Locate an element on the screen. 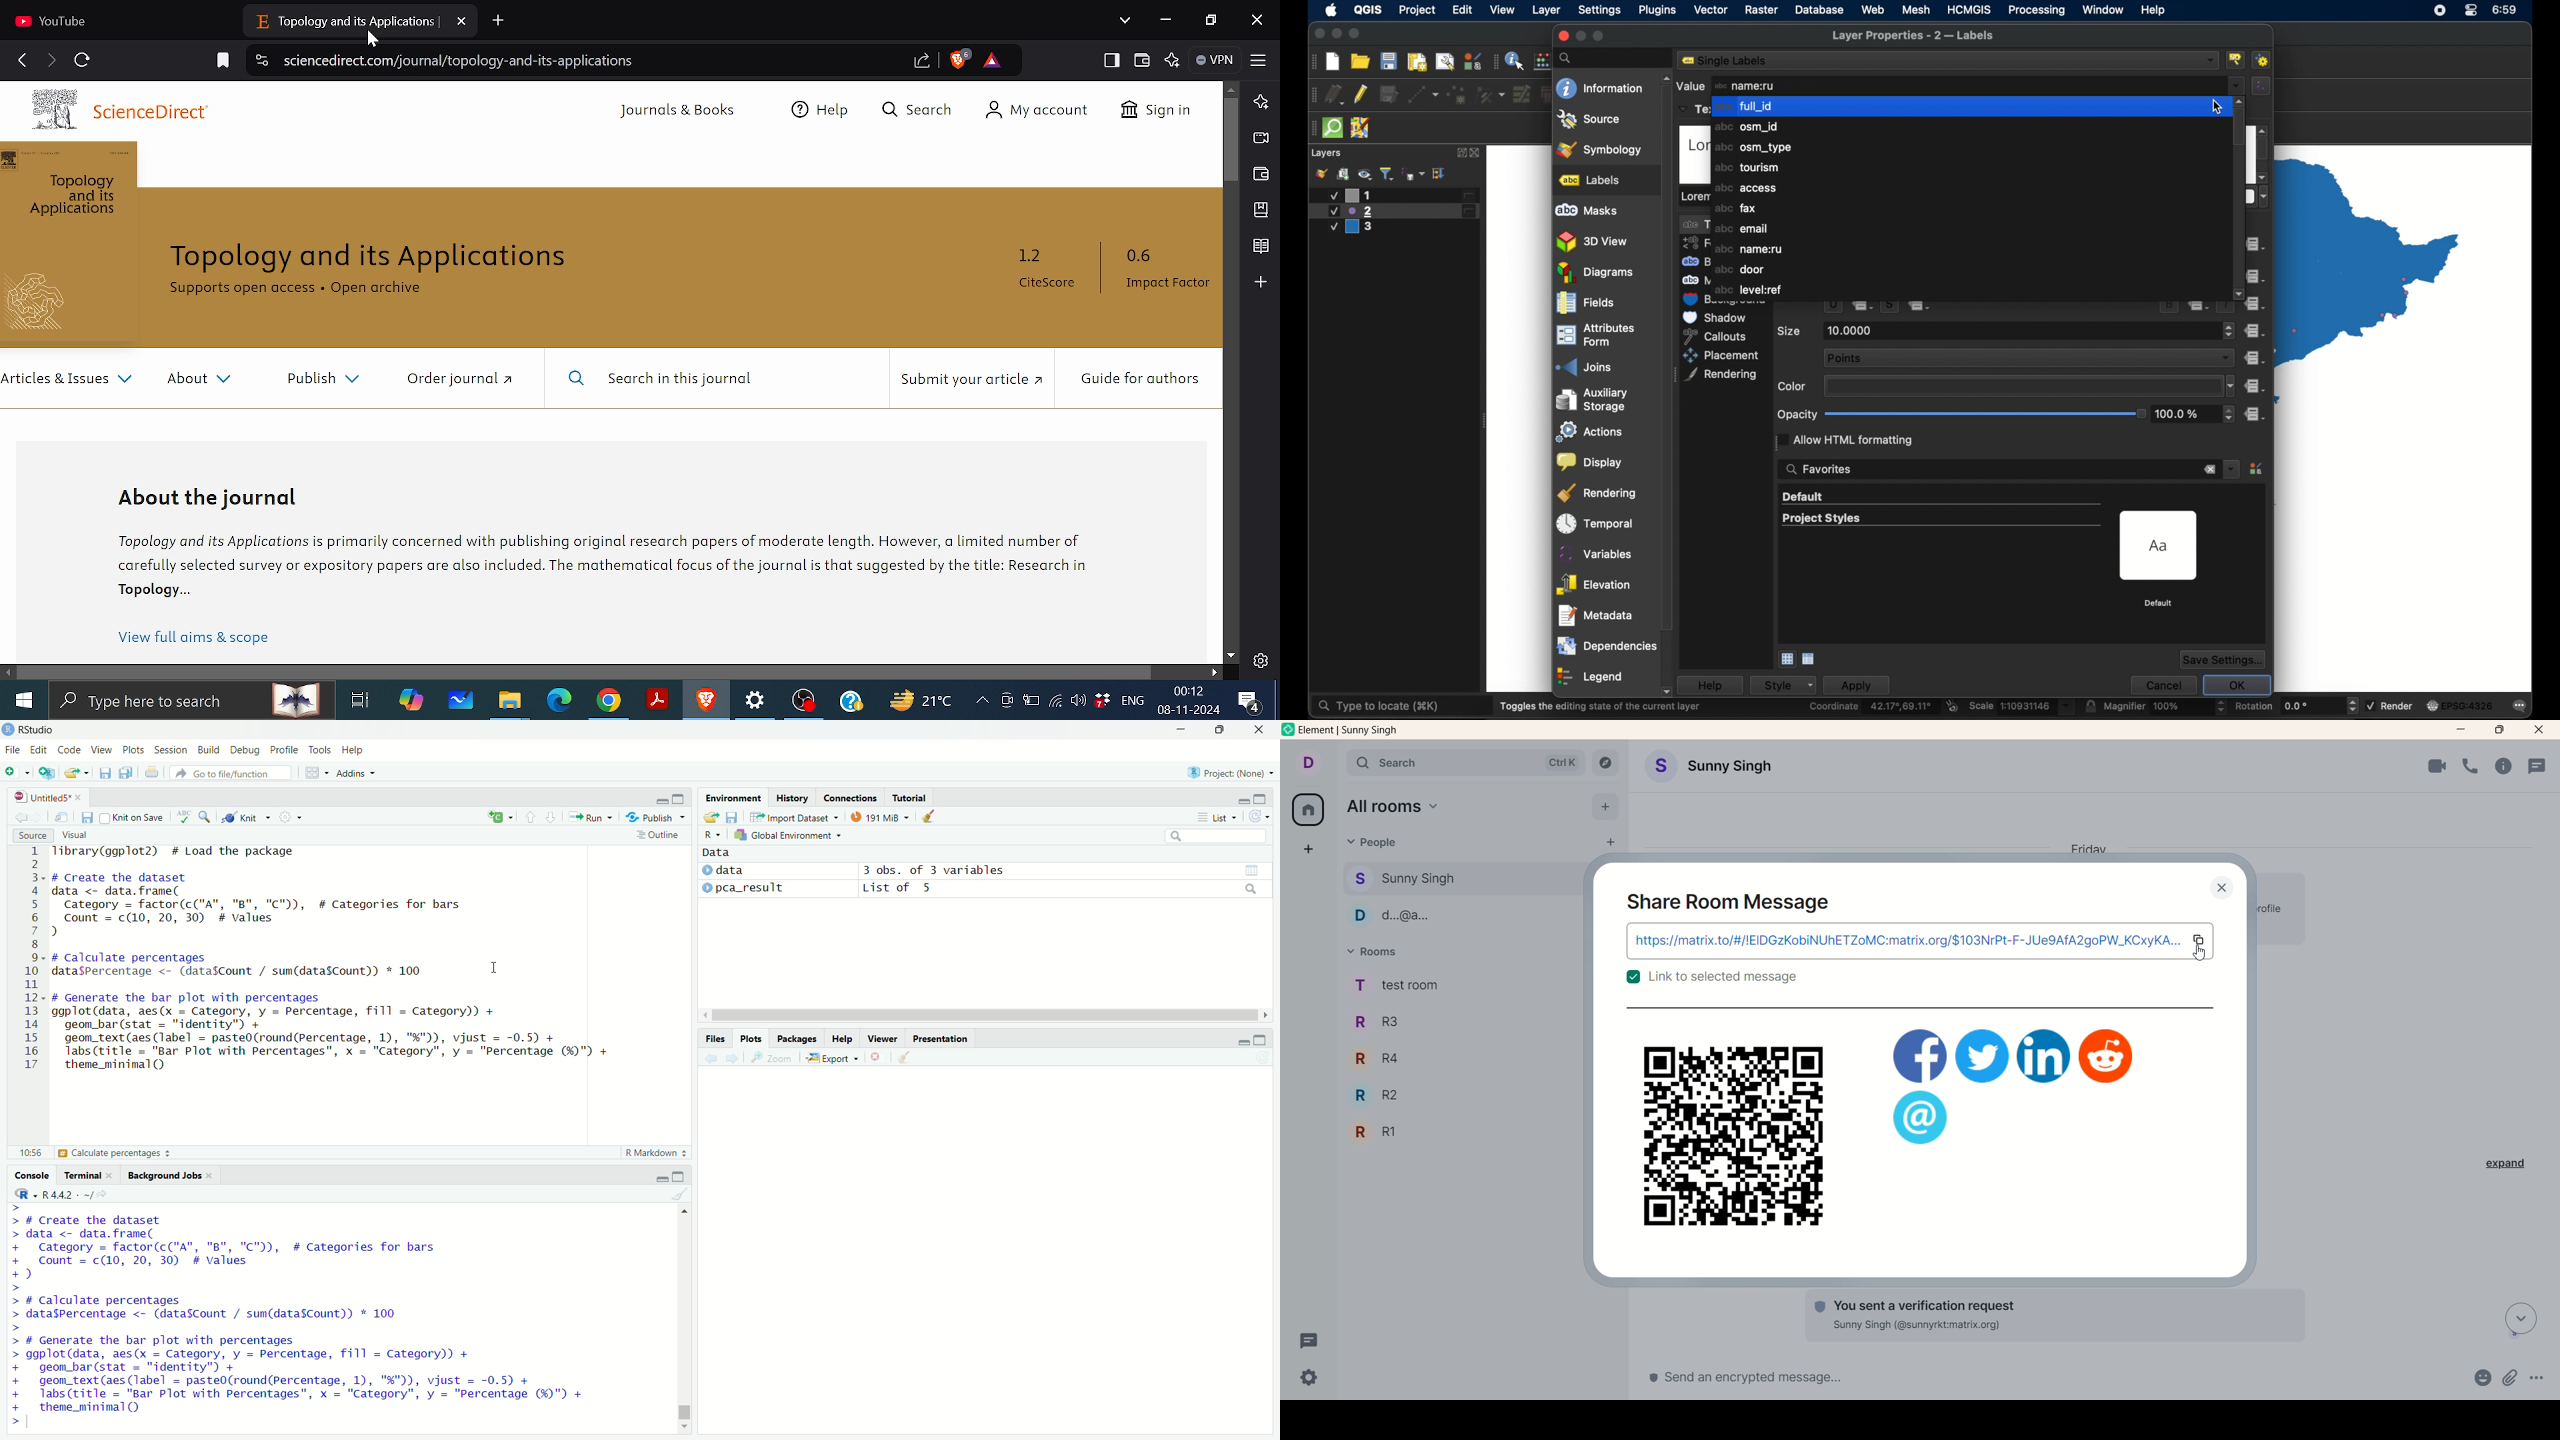  maximize is located at coordinates (682, 1175).